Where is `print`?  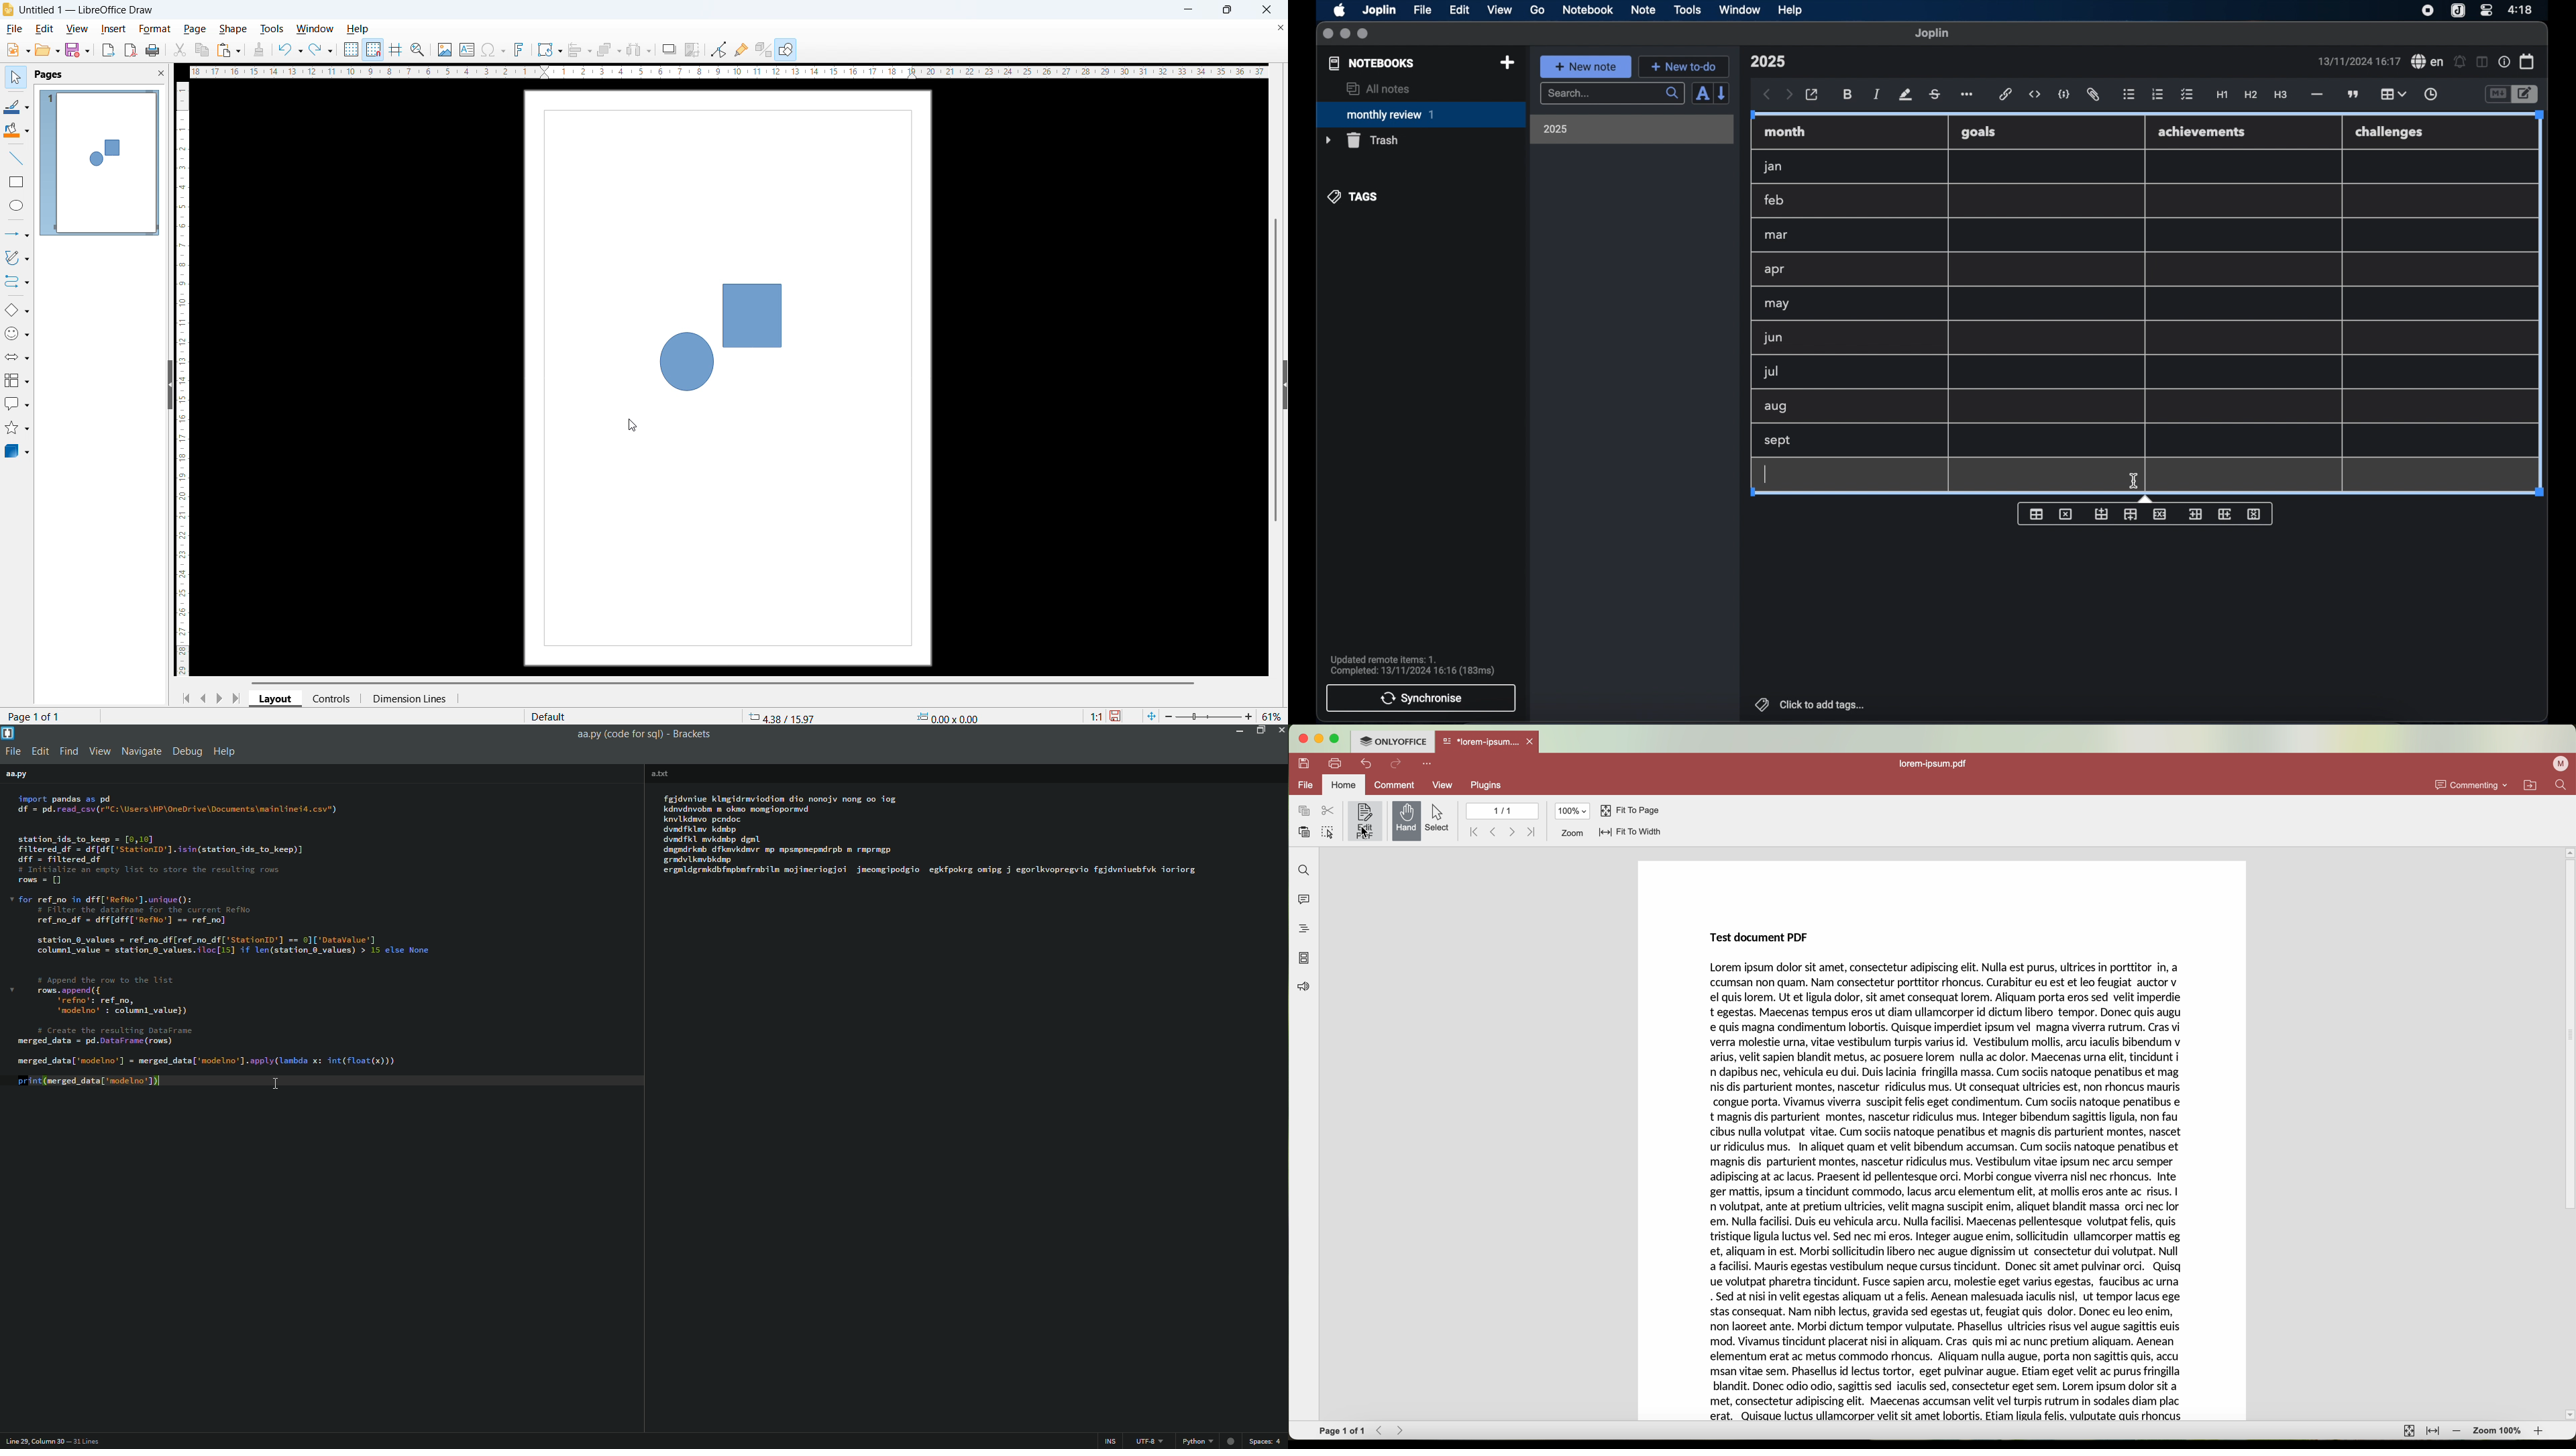
print is located at coordinates (1336, 762).